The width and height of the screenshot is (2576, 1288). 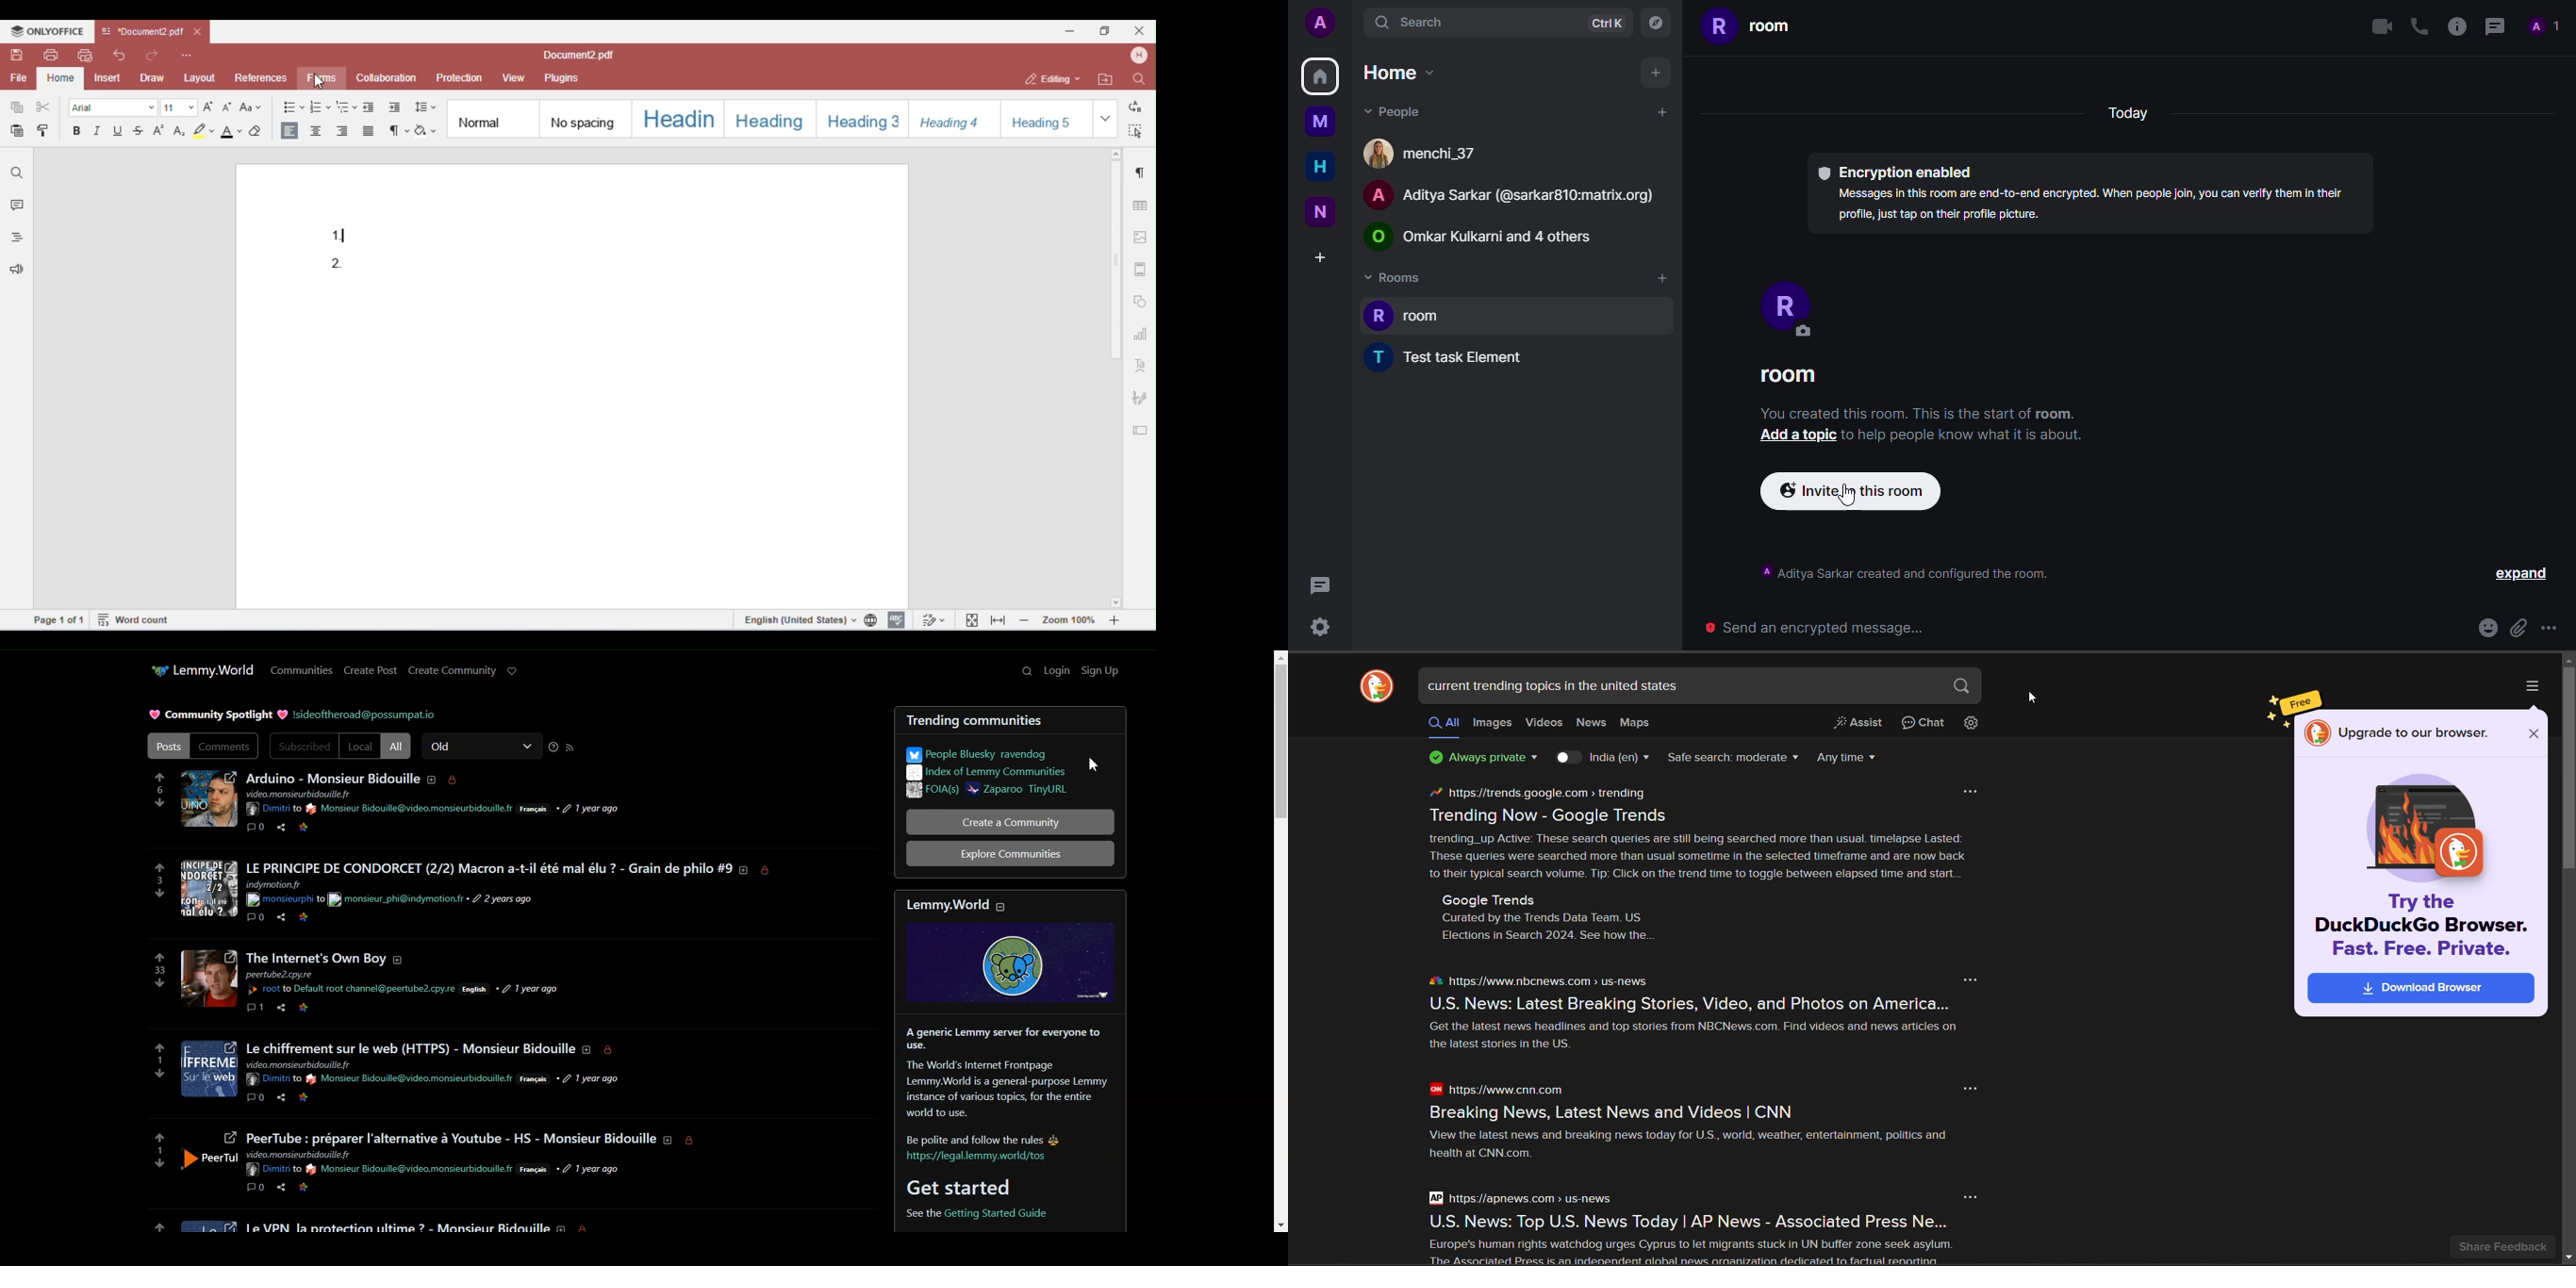 What do you see at coordinates (305, 1007) in the screenshot?
I see `link` at bounding box center [305, 1007].